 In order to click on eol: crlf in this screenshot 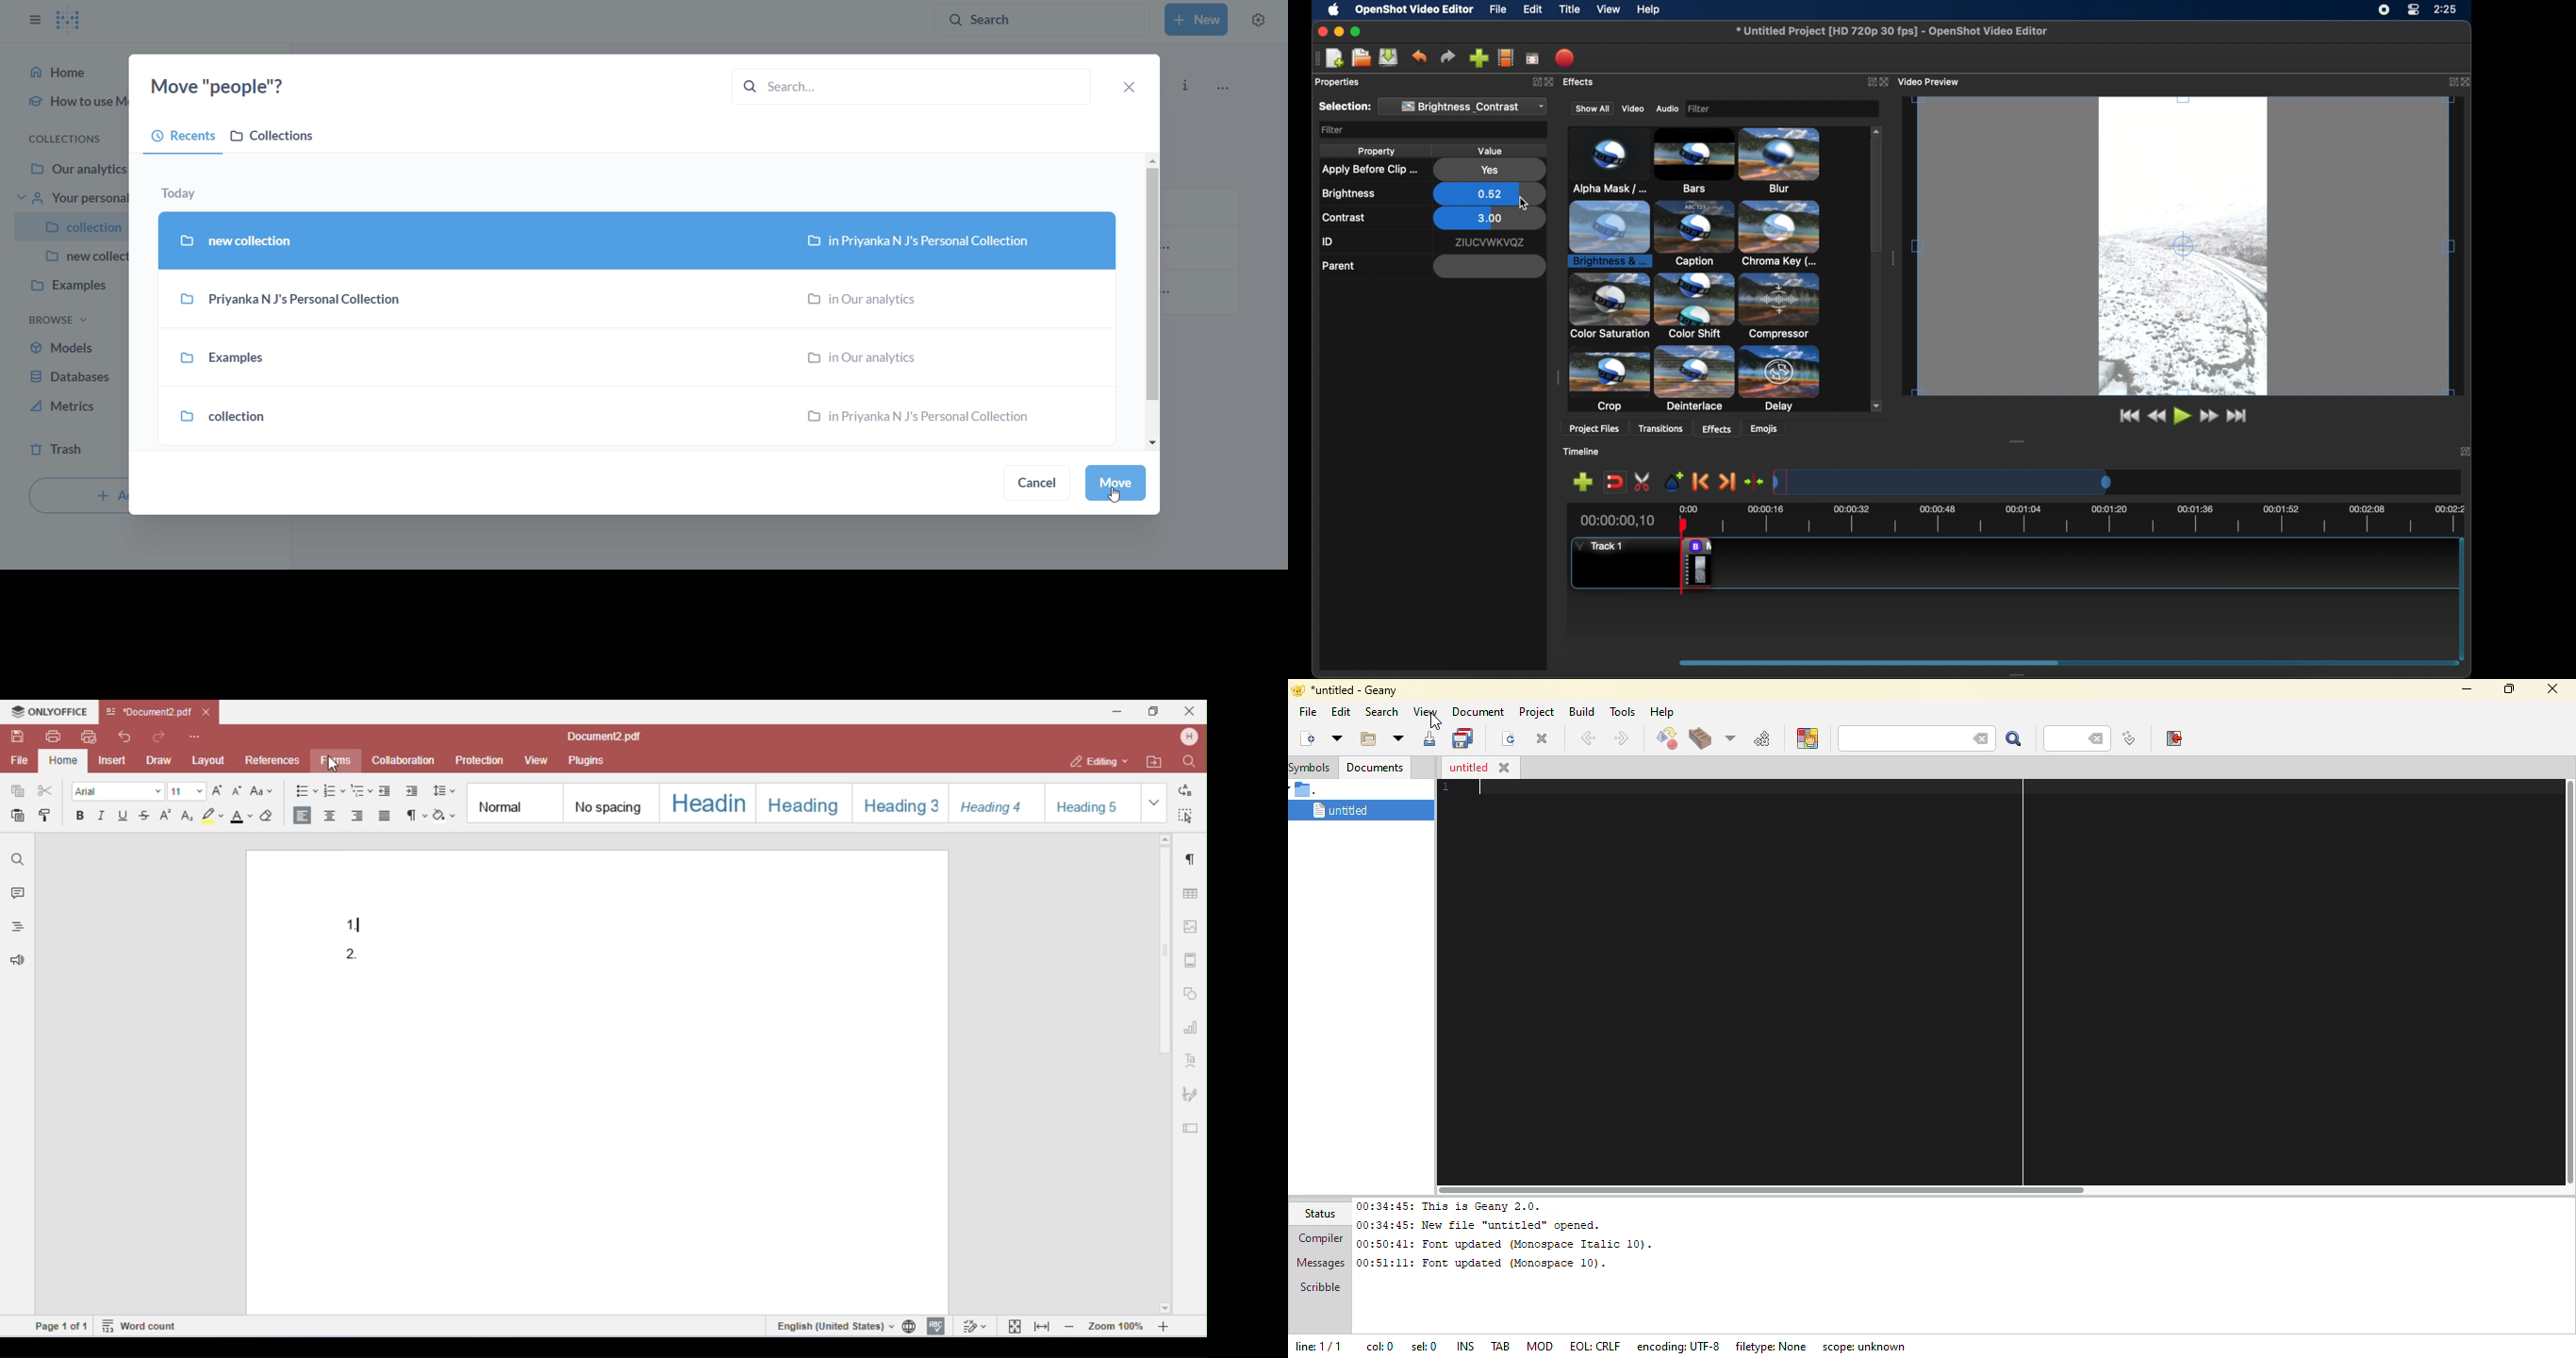, I will do `click(1594, 1347)`.